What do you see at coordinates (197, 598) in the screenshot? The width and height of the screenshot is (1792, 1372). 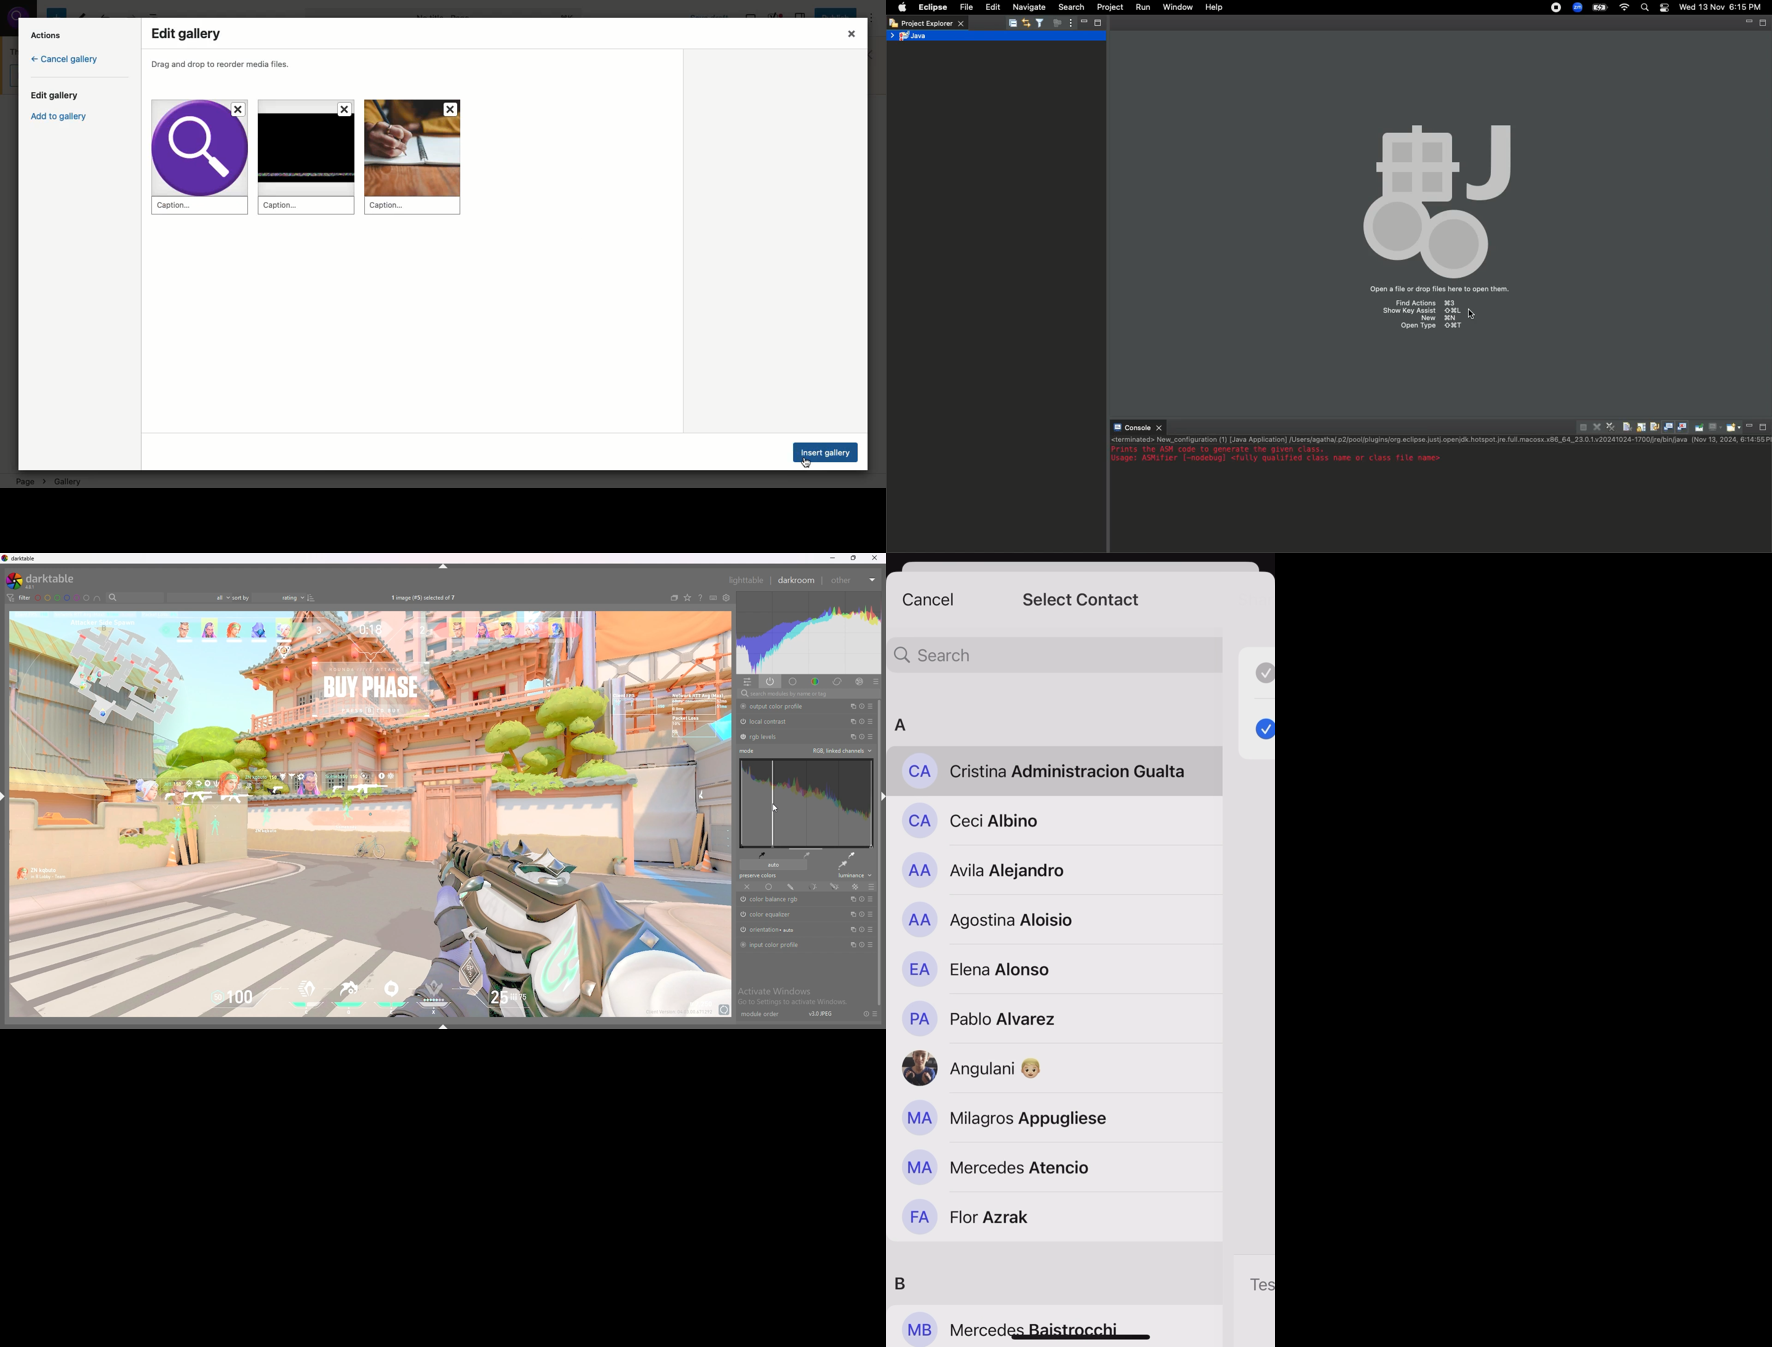 I see `filter by images rating` at bounding box center [197, 598].